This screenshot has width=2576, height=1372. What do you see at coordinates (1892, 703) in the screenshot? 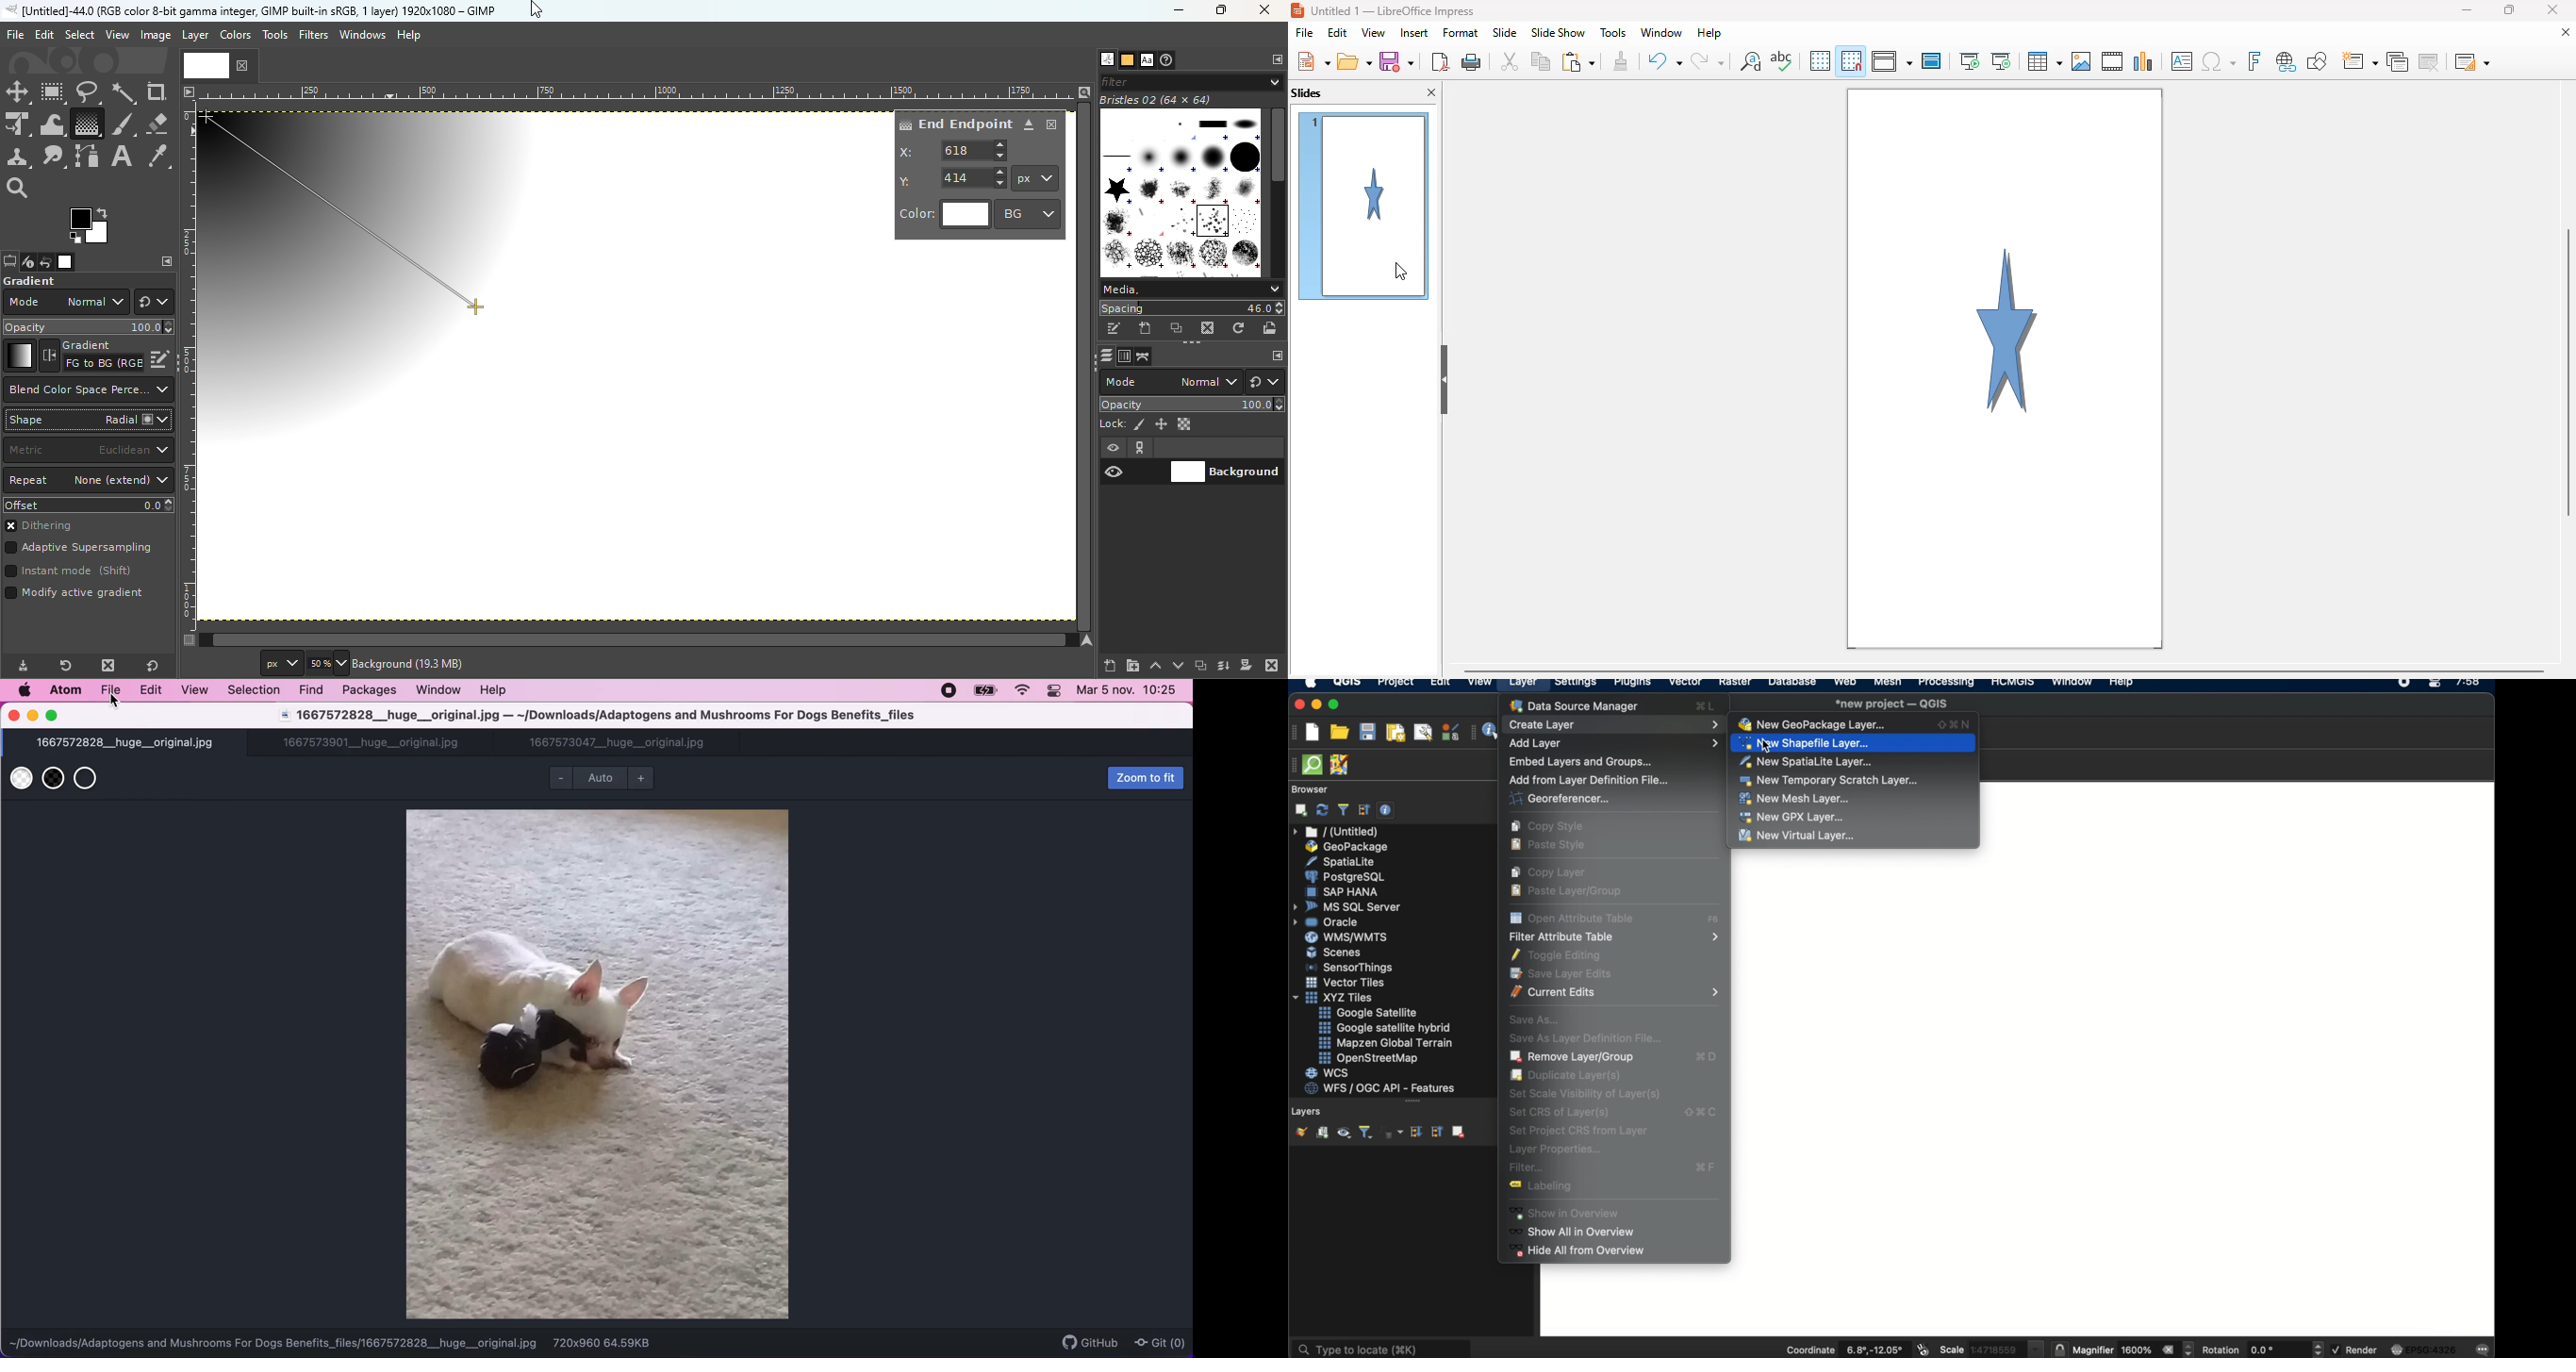
I see `*new project - QGIS` at bounding box center [1892, 703].